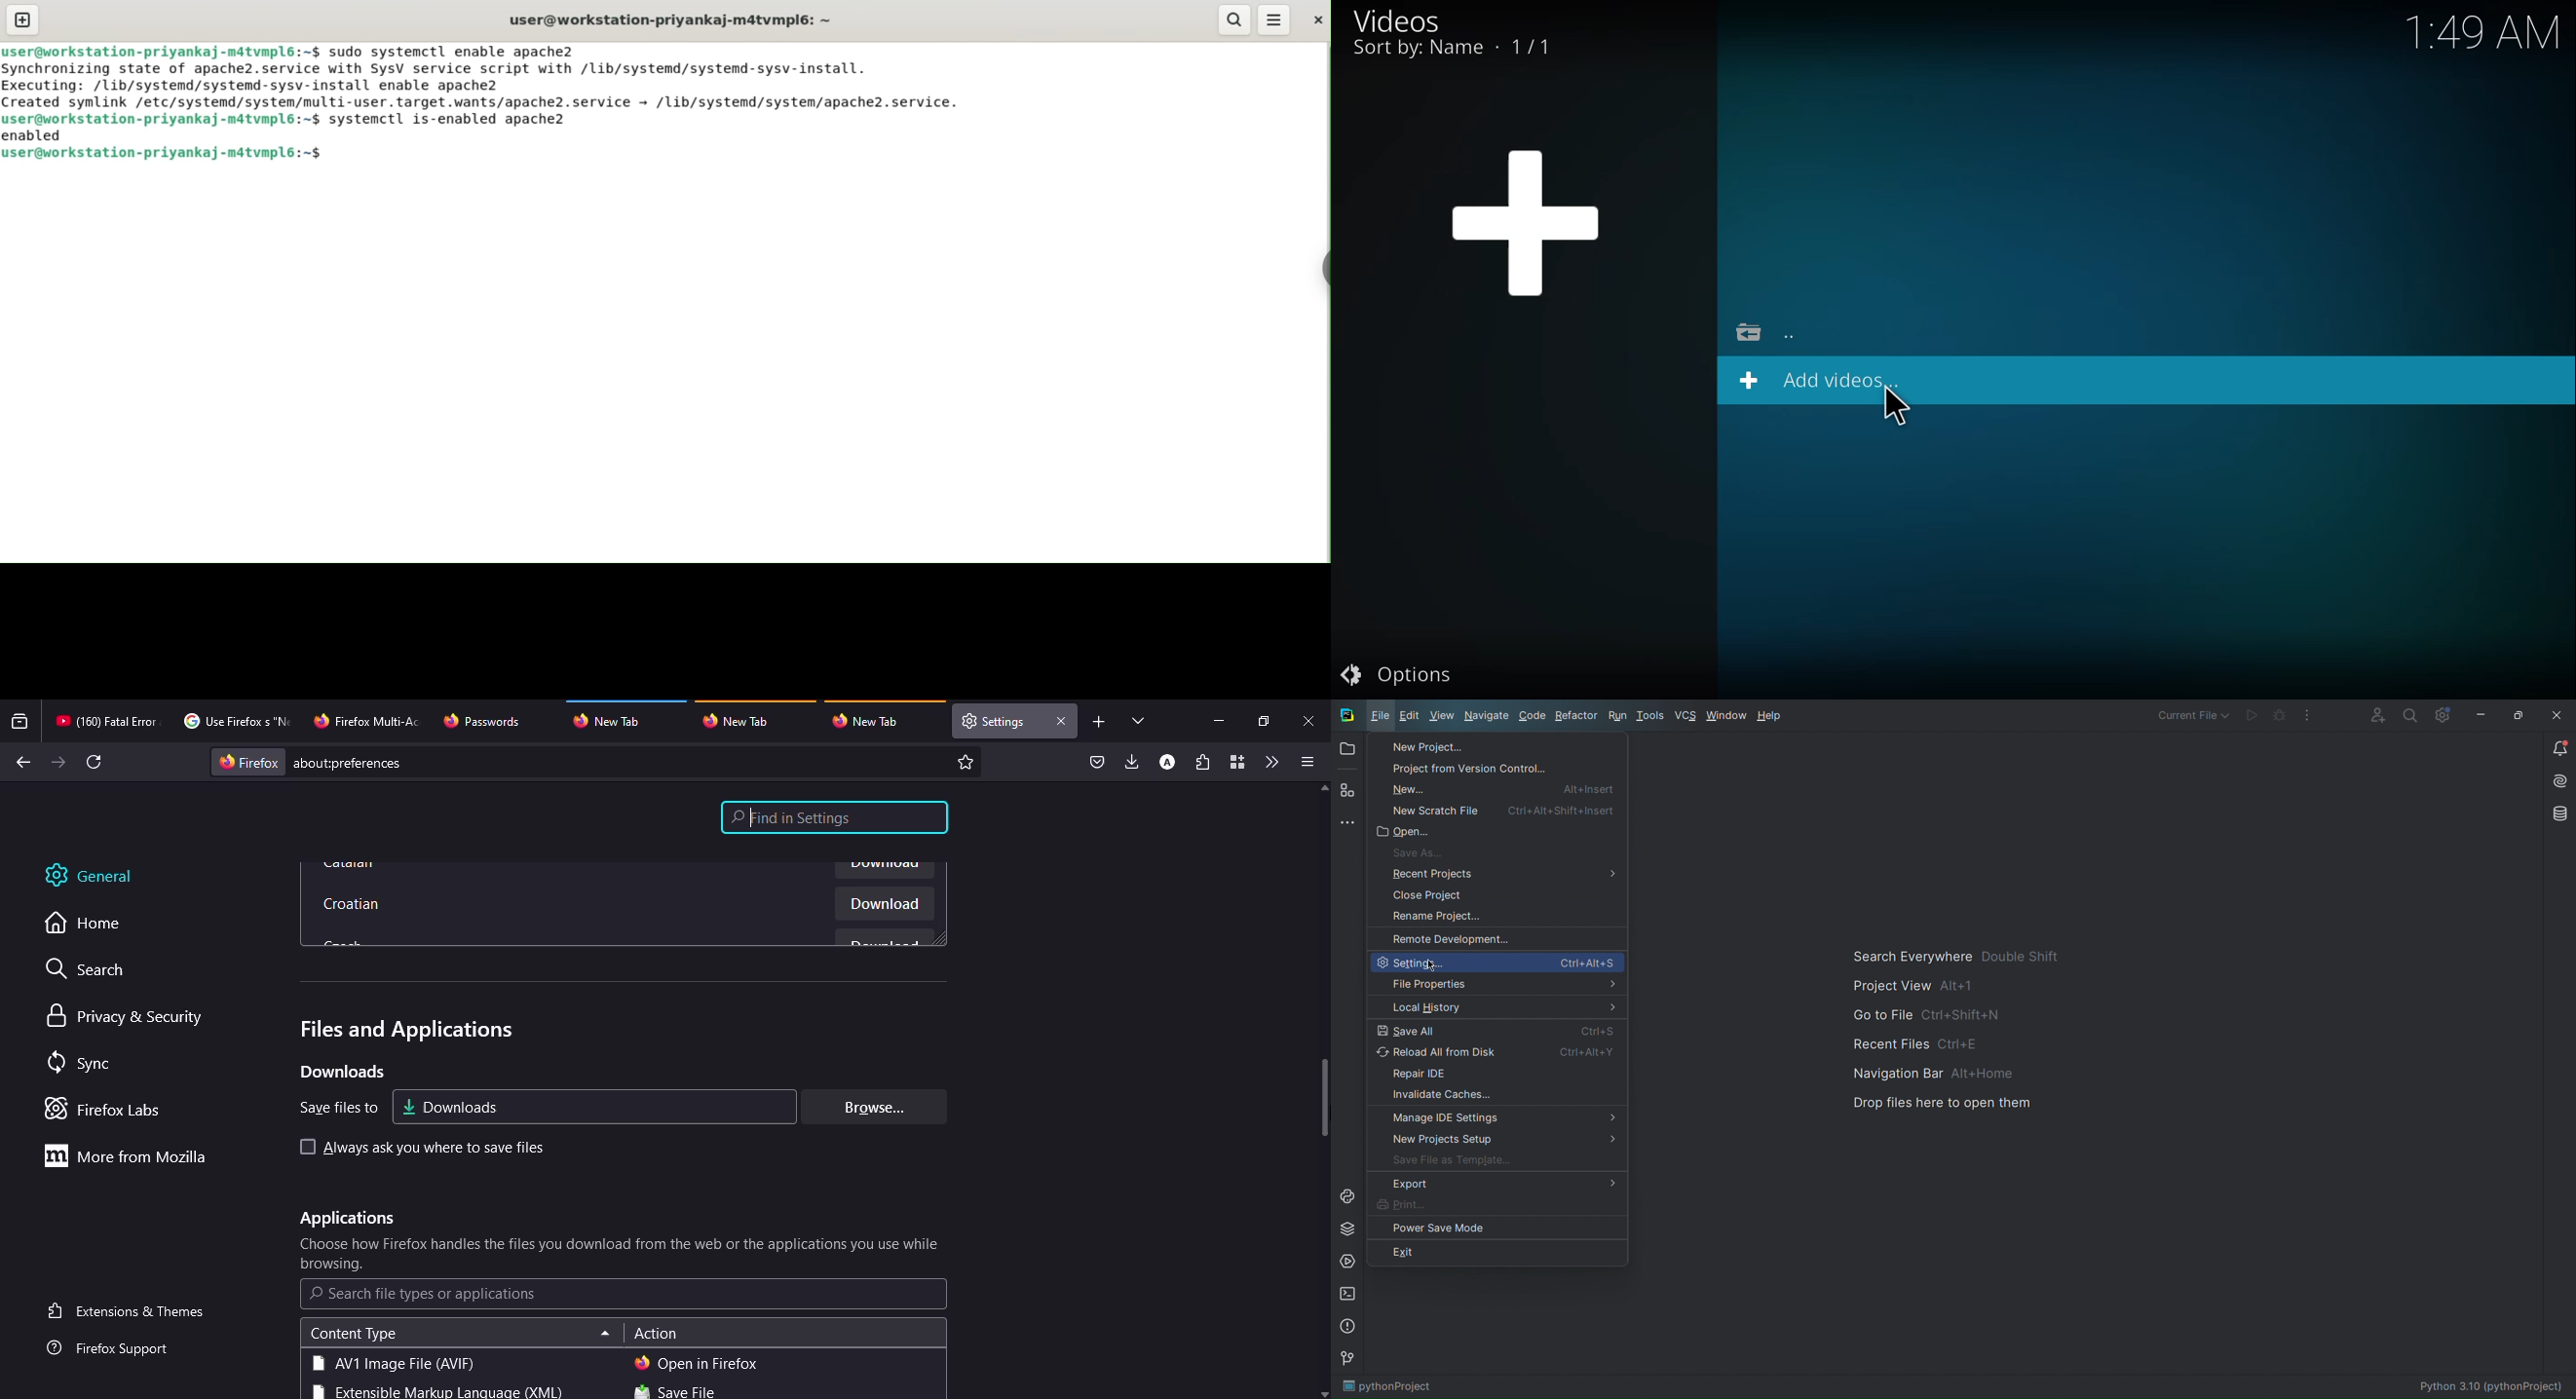 The image size is (2576, 1400). Describe the element at coordinates (484, 721) in the screenshot. I see `tab` at that location.